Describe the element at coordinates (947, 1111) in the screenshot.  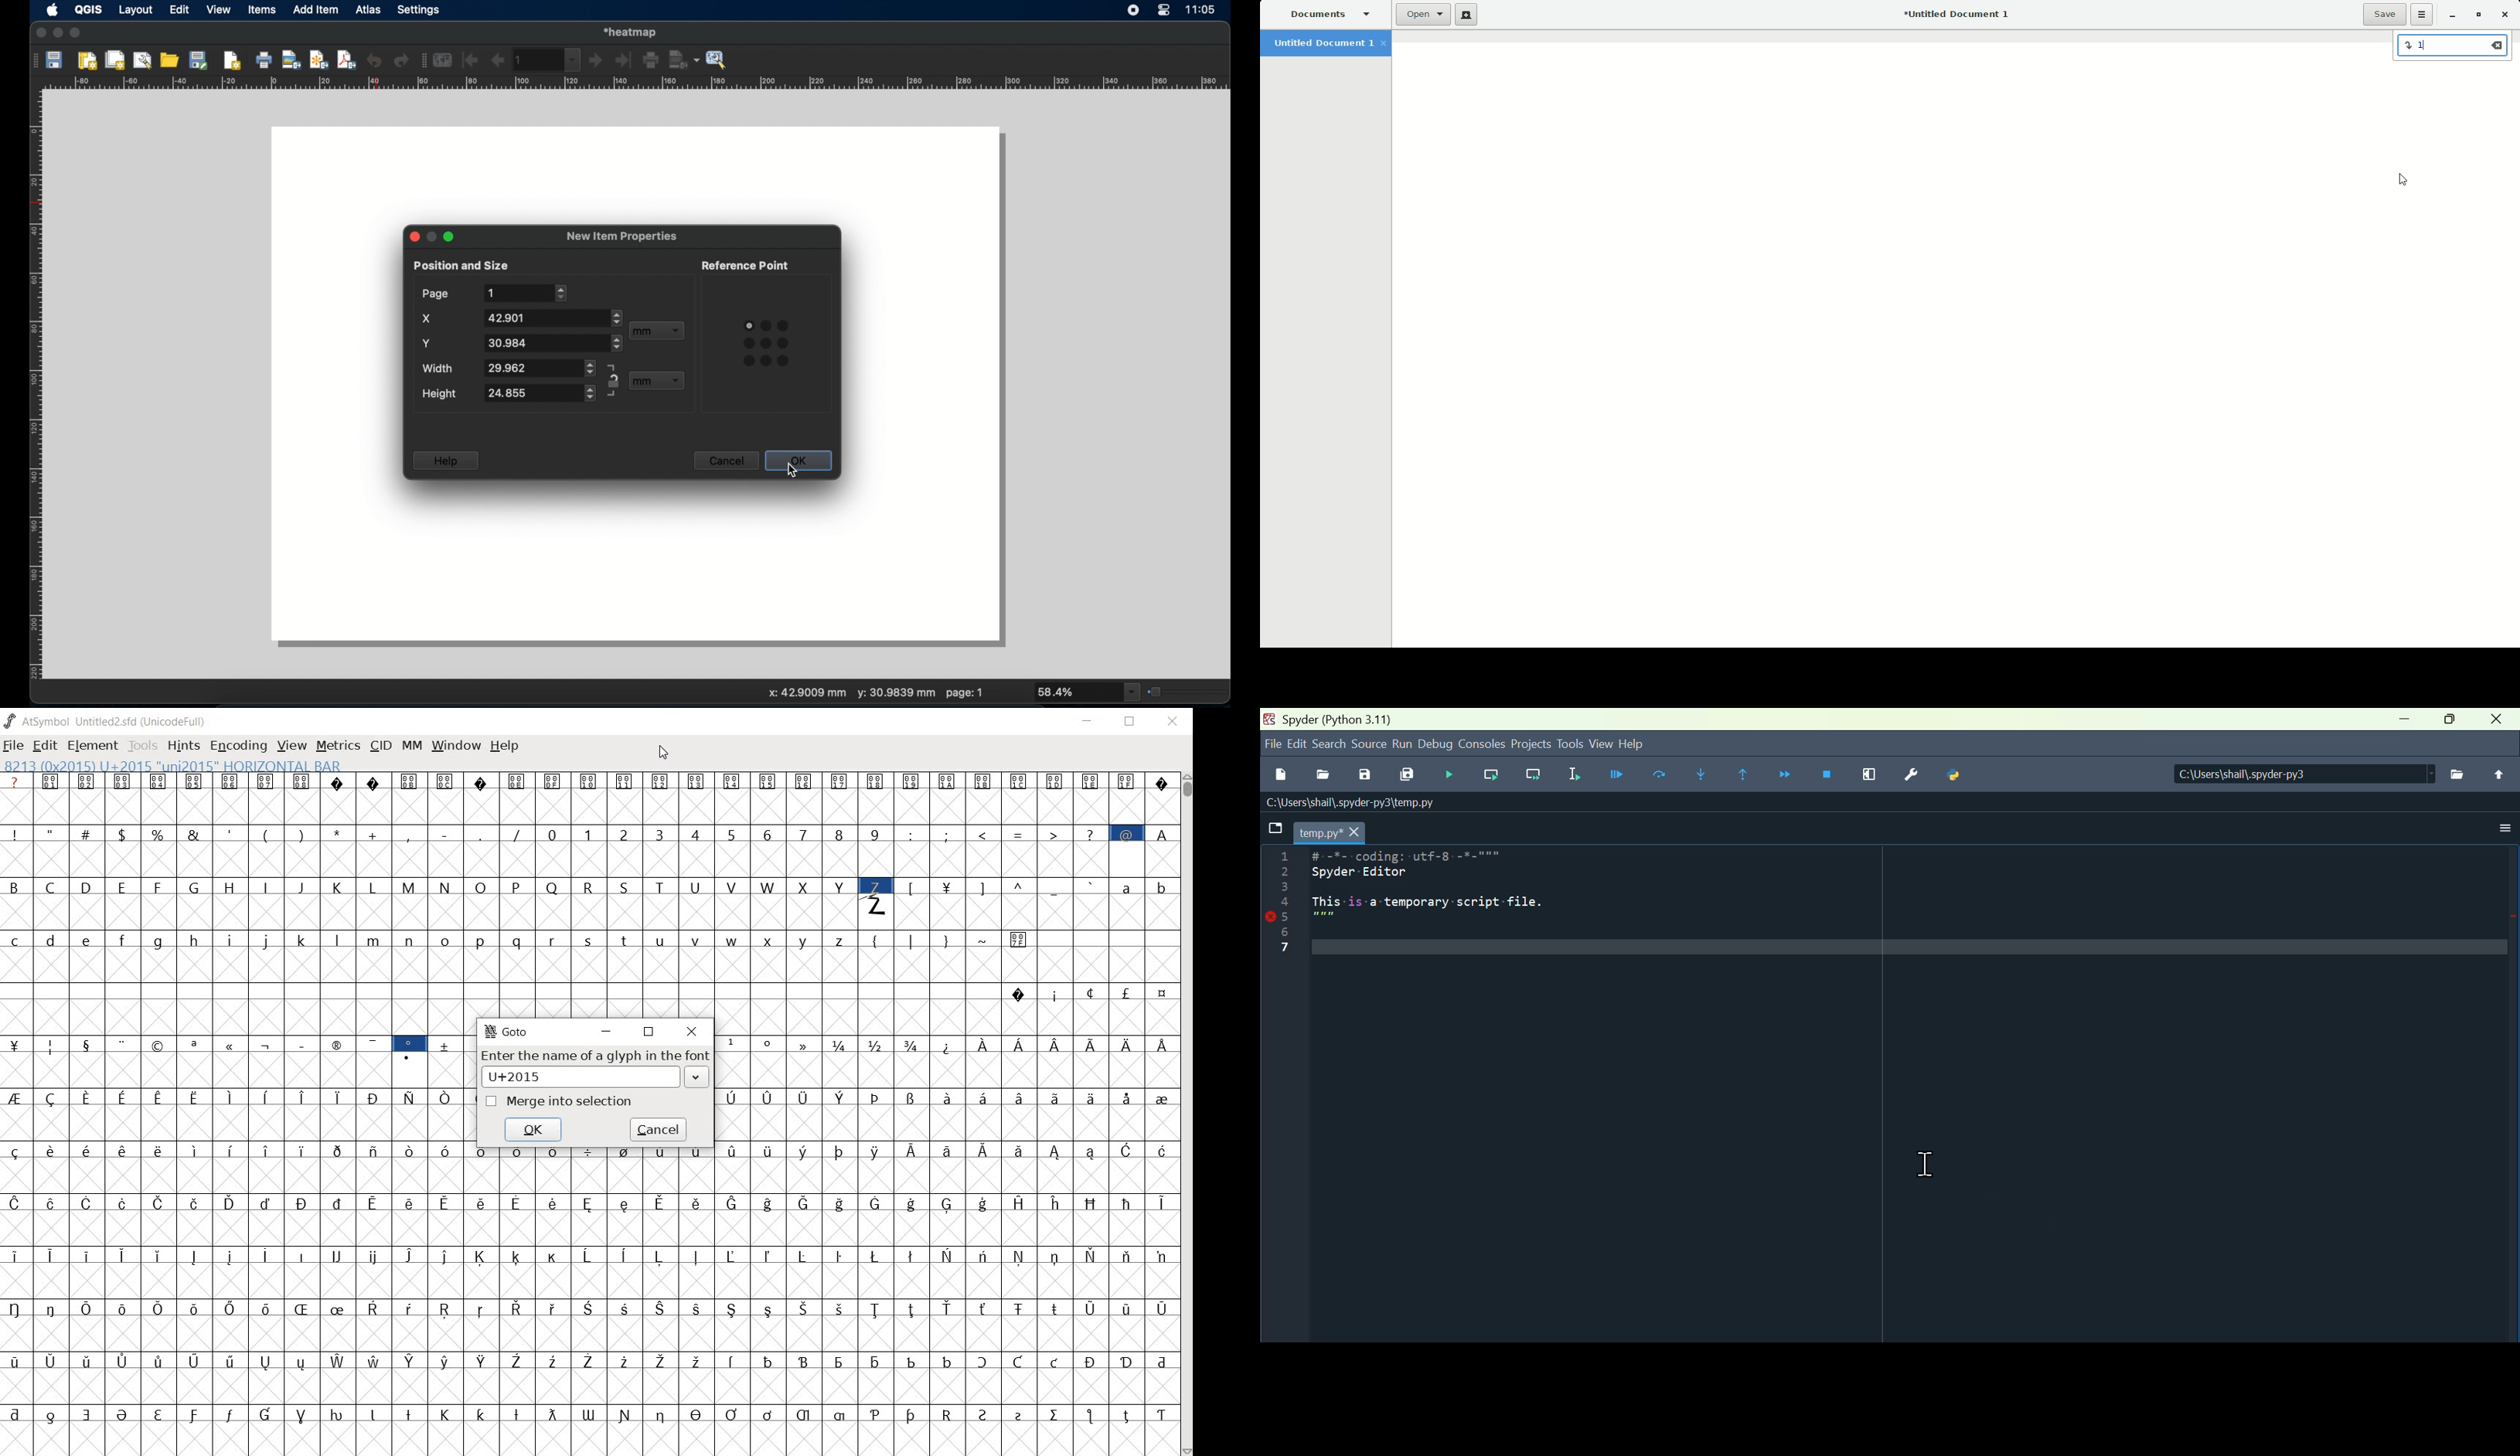
I see `glyph characters` at that location.